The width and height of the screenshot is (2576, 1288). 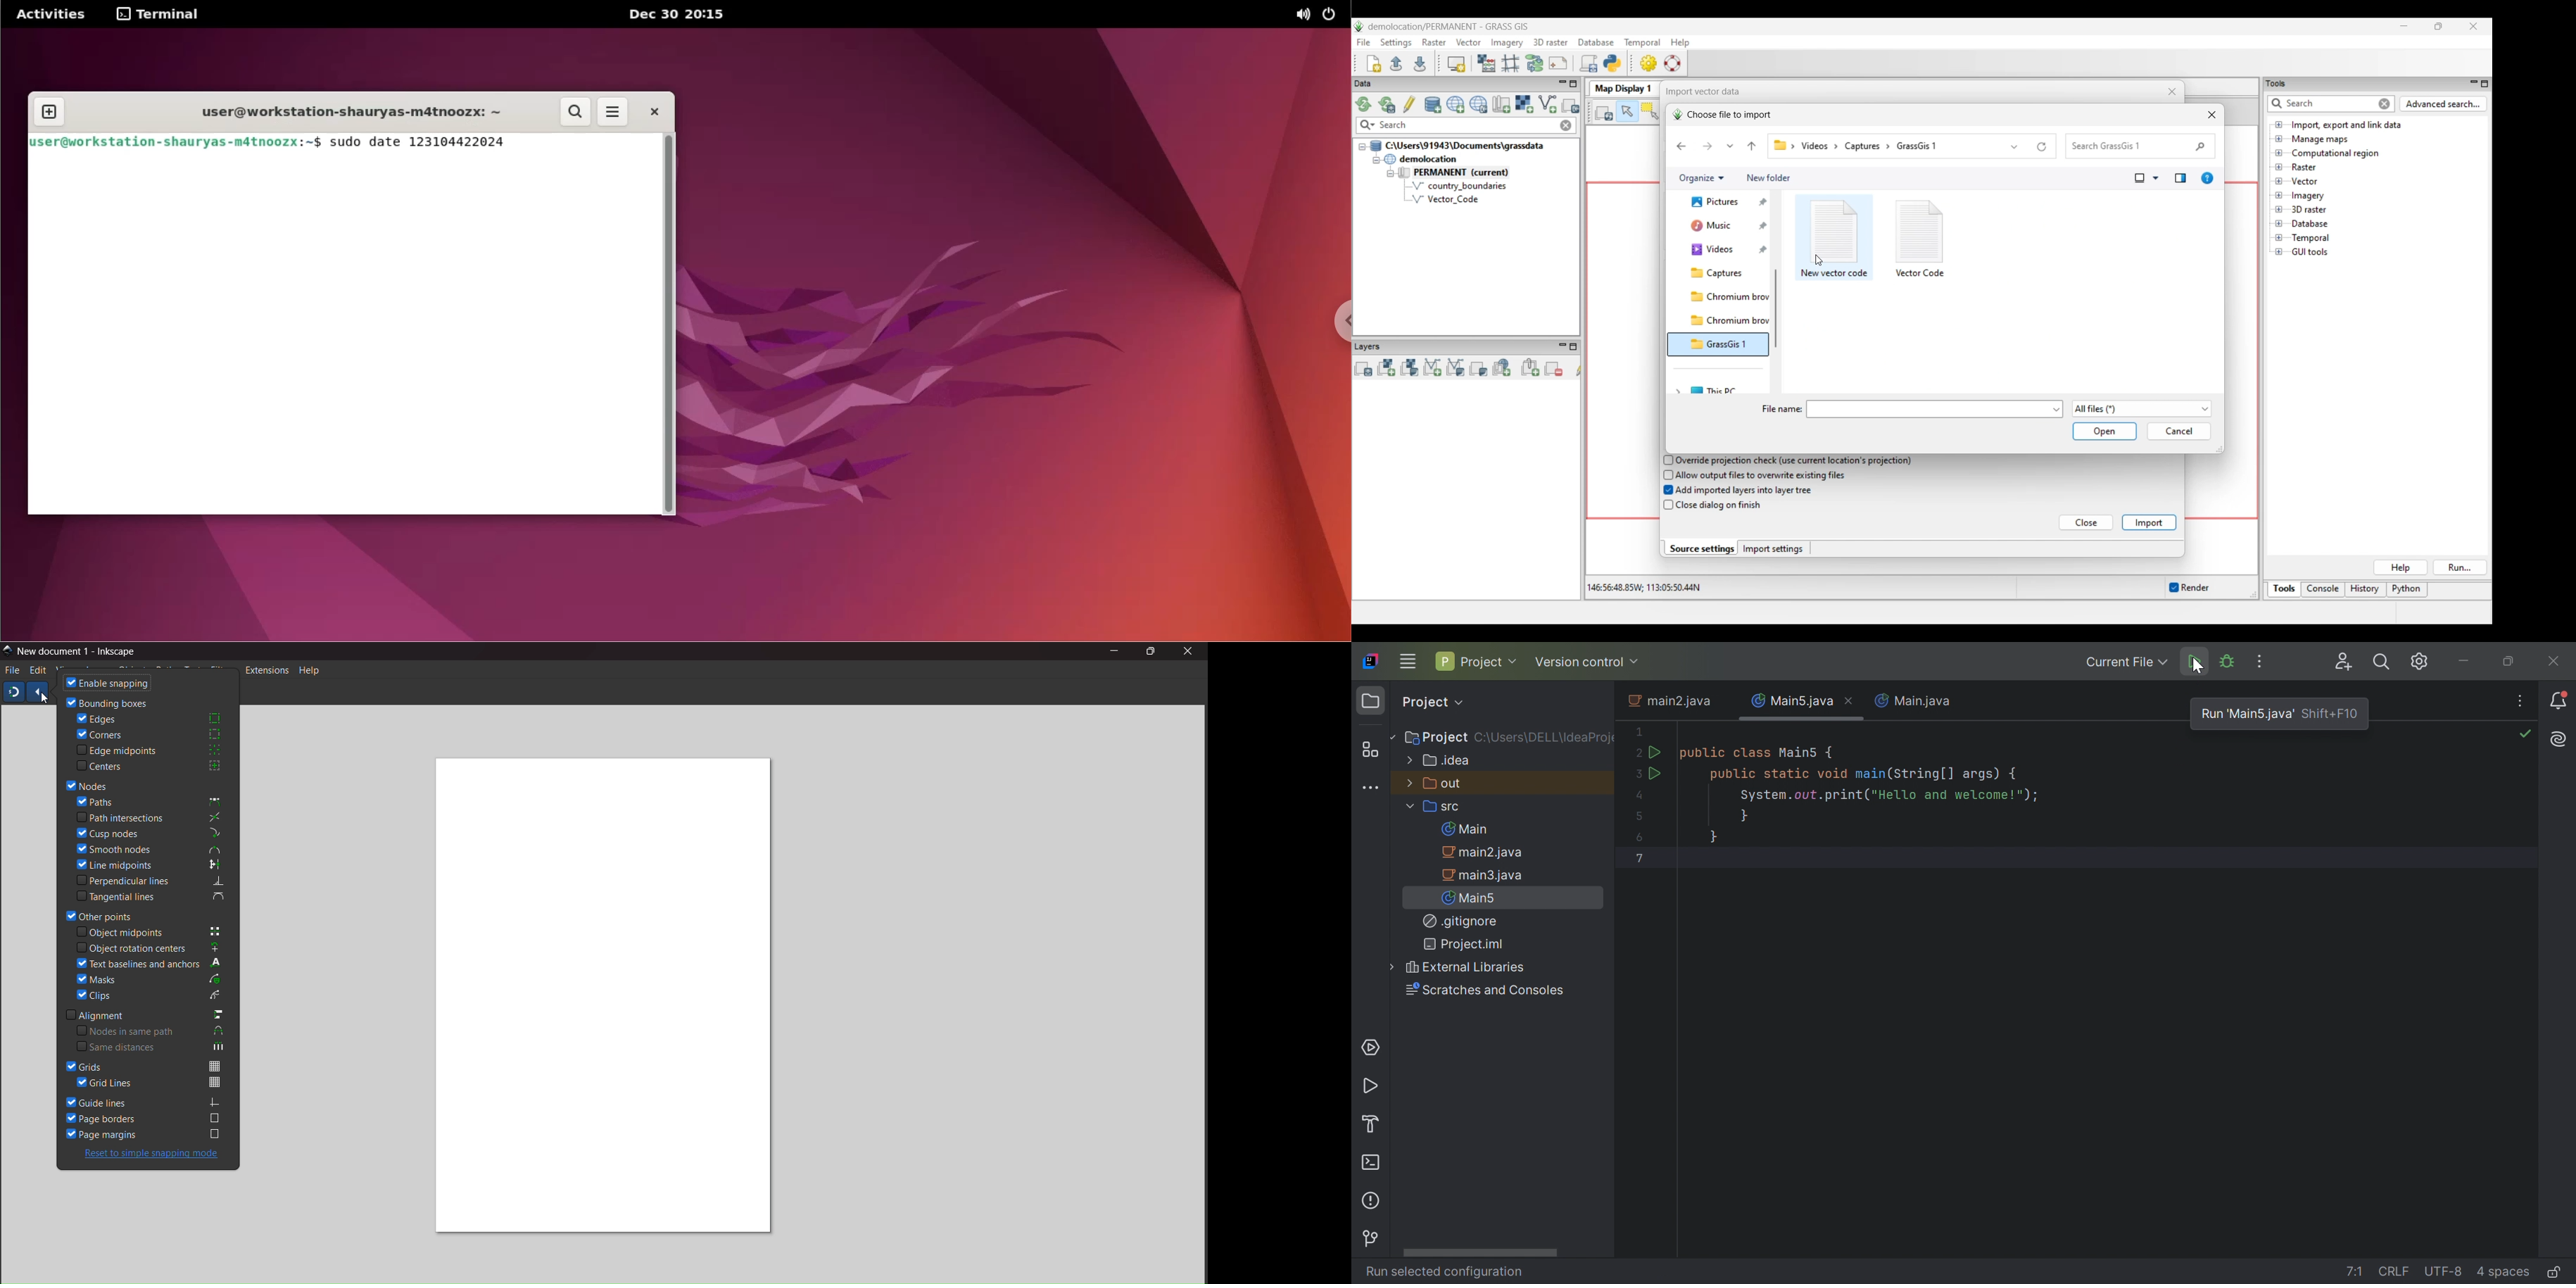 I want to click on Text, so click(x=193, y=671).